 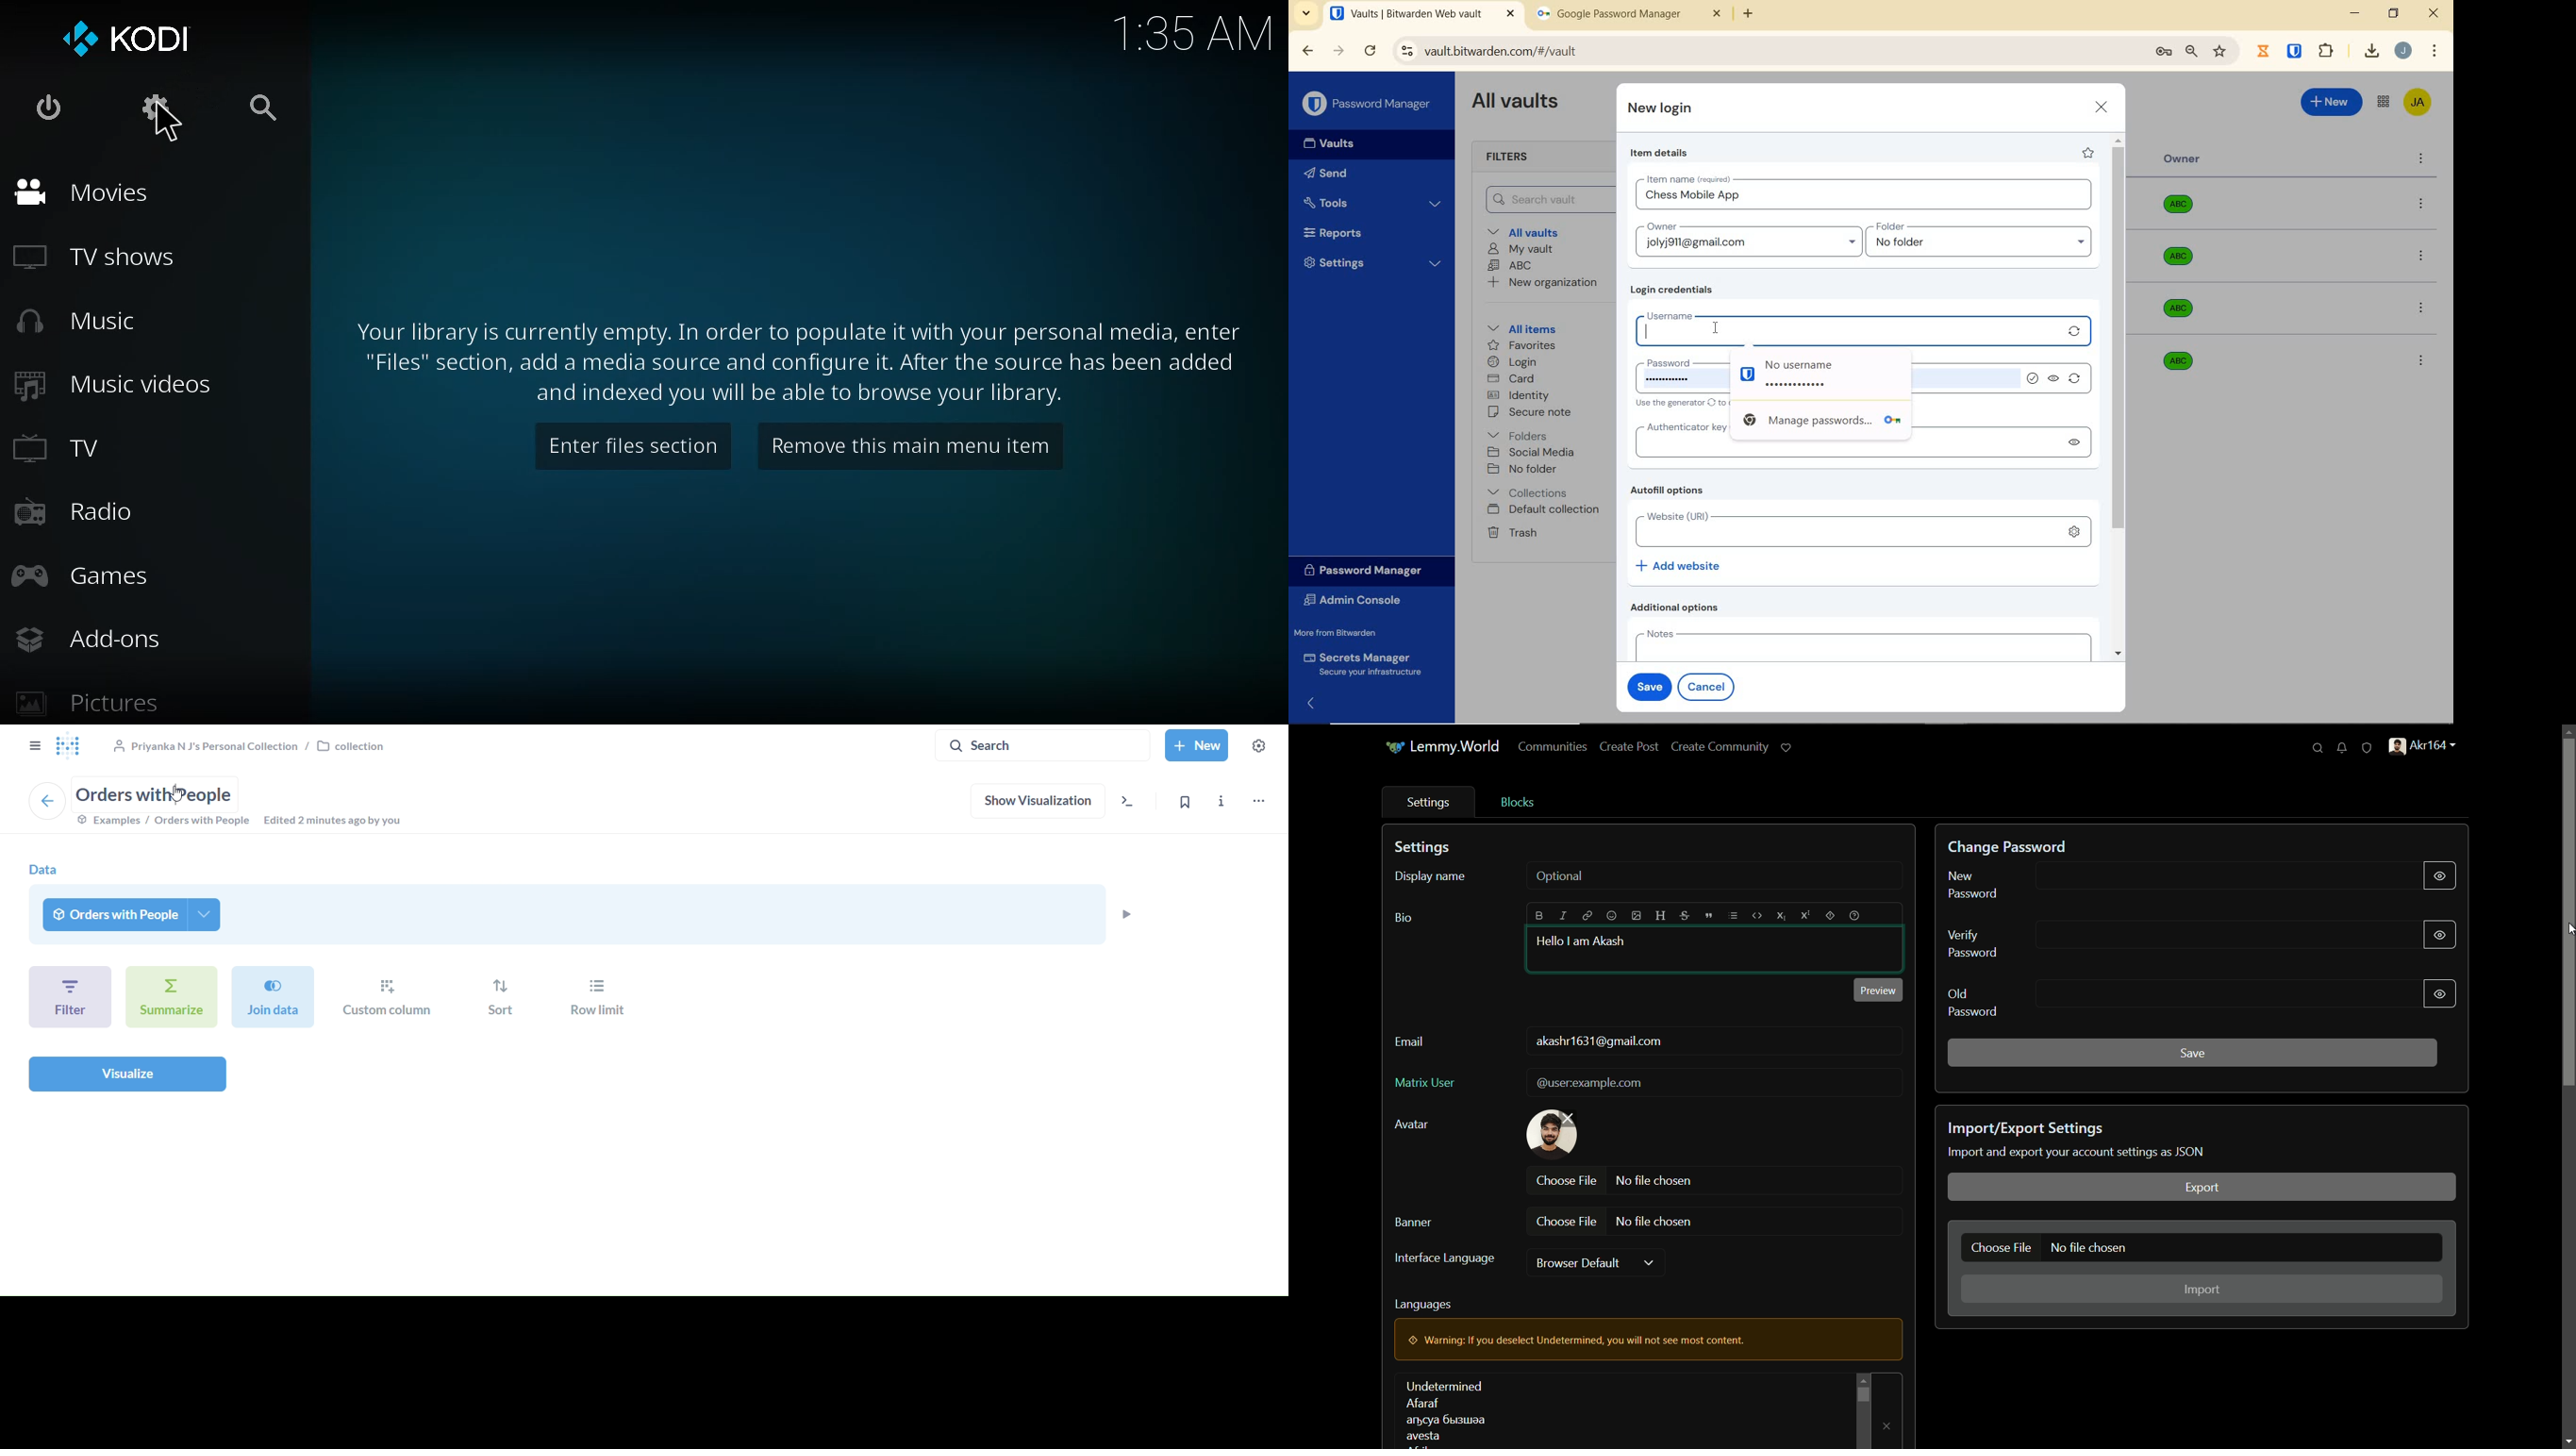 What do you see at coordinates (1721, 747) in the screenshot?
I see `create community` at bounding box center [1721, 747].